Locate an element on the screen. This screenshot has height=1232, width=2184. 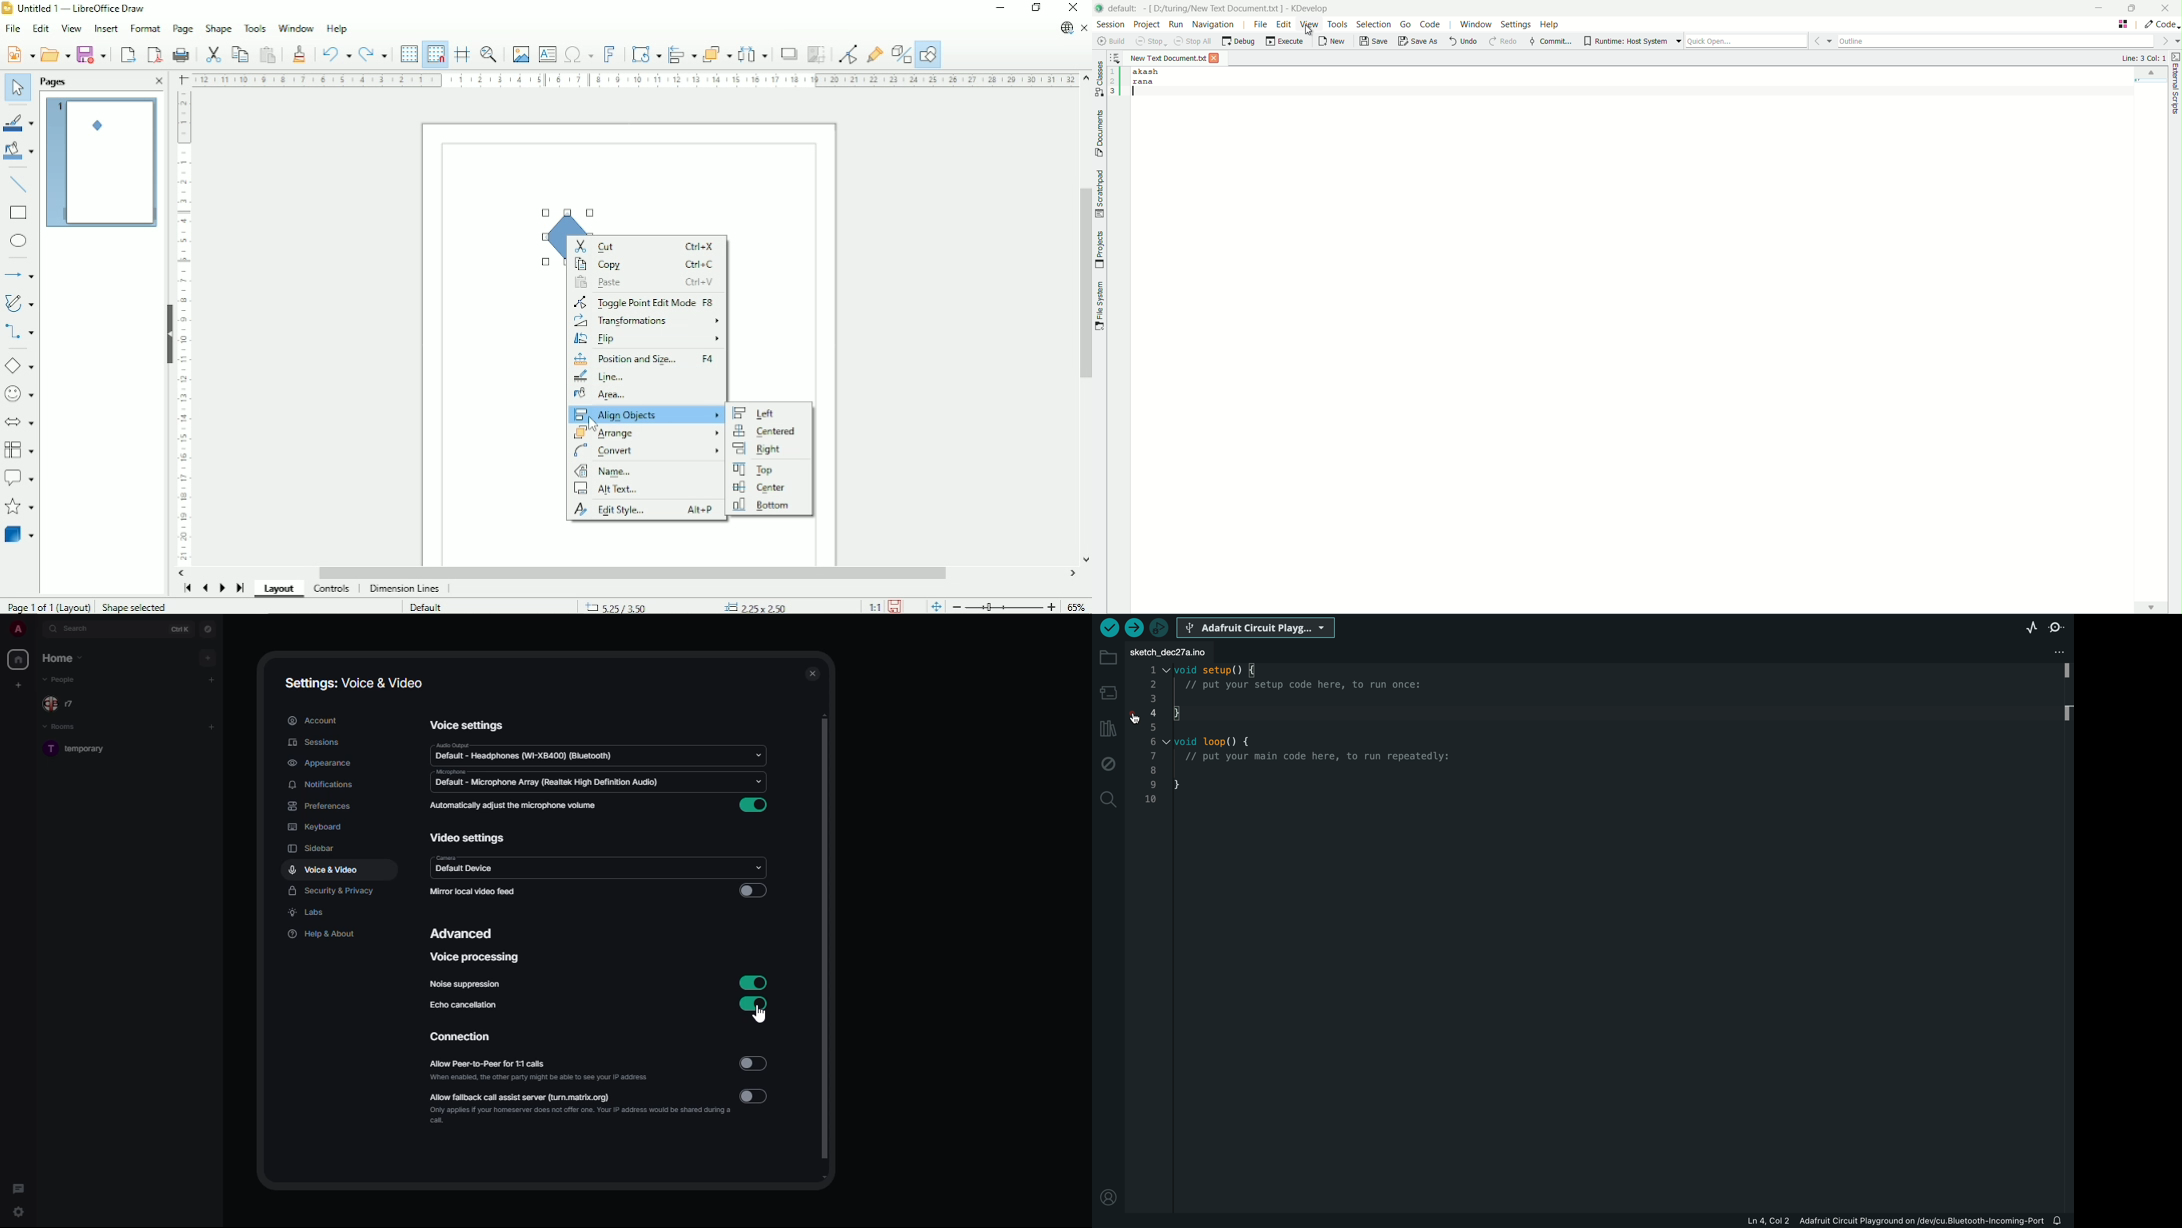
undo is located at coordinates (1463, 42).